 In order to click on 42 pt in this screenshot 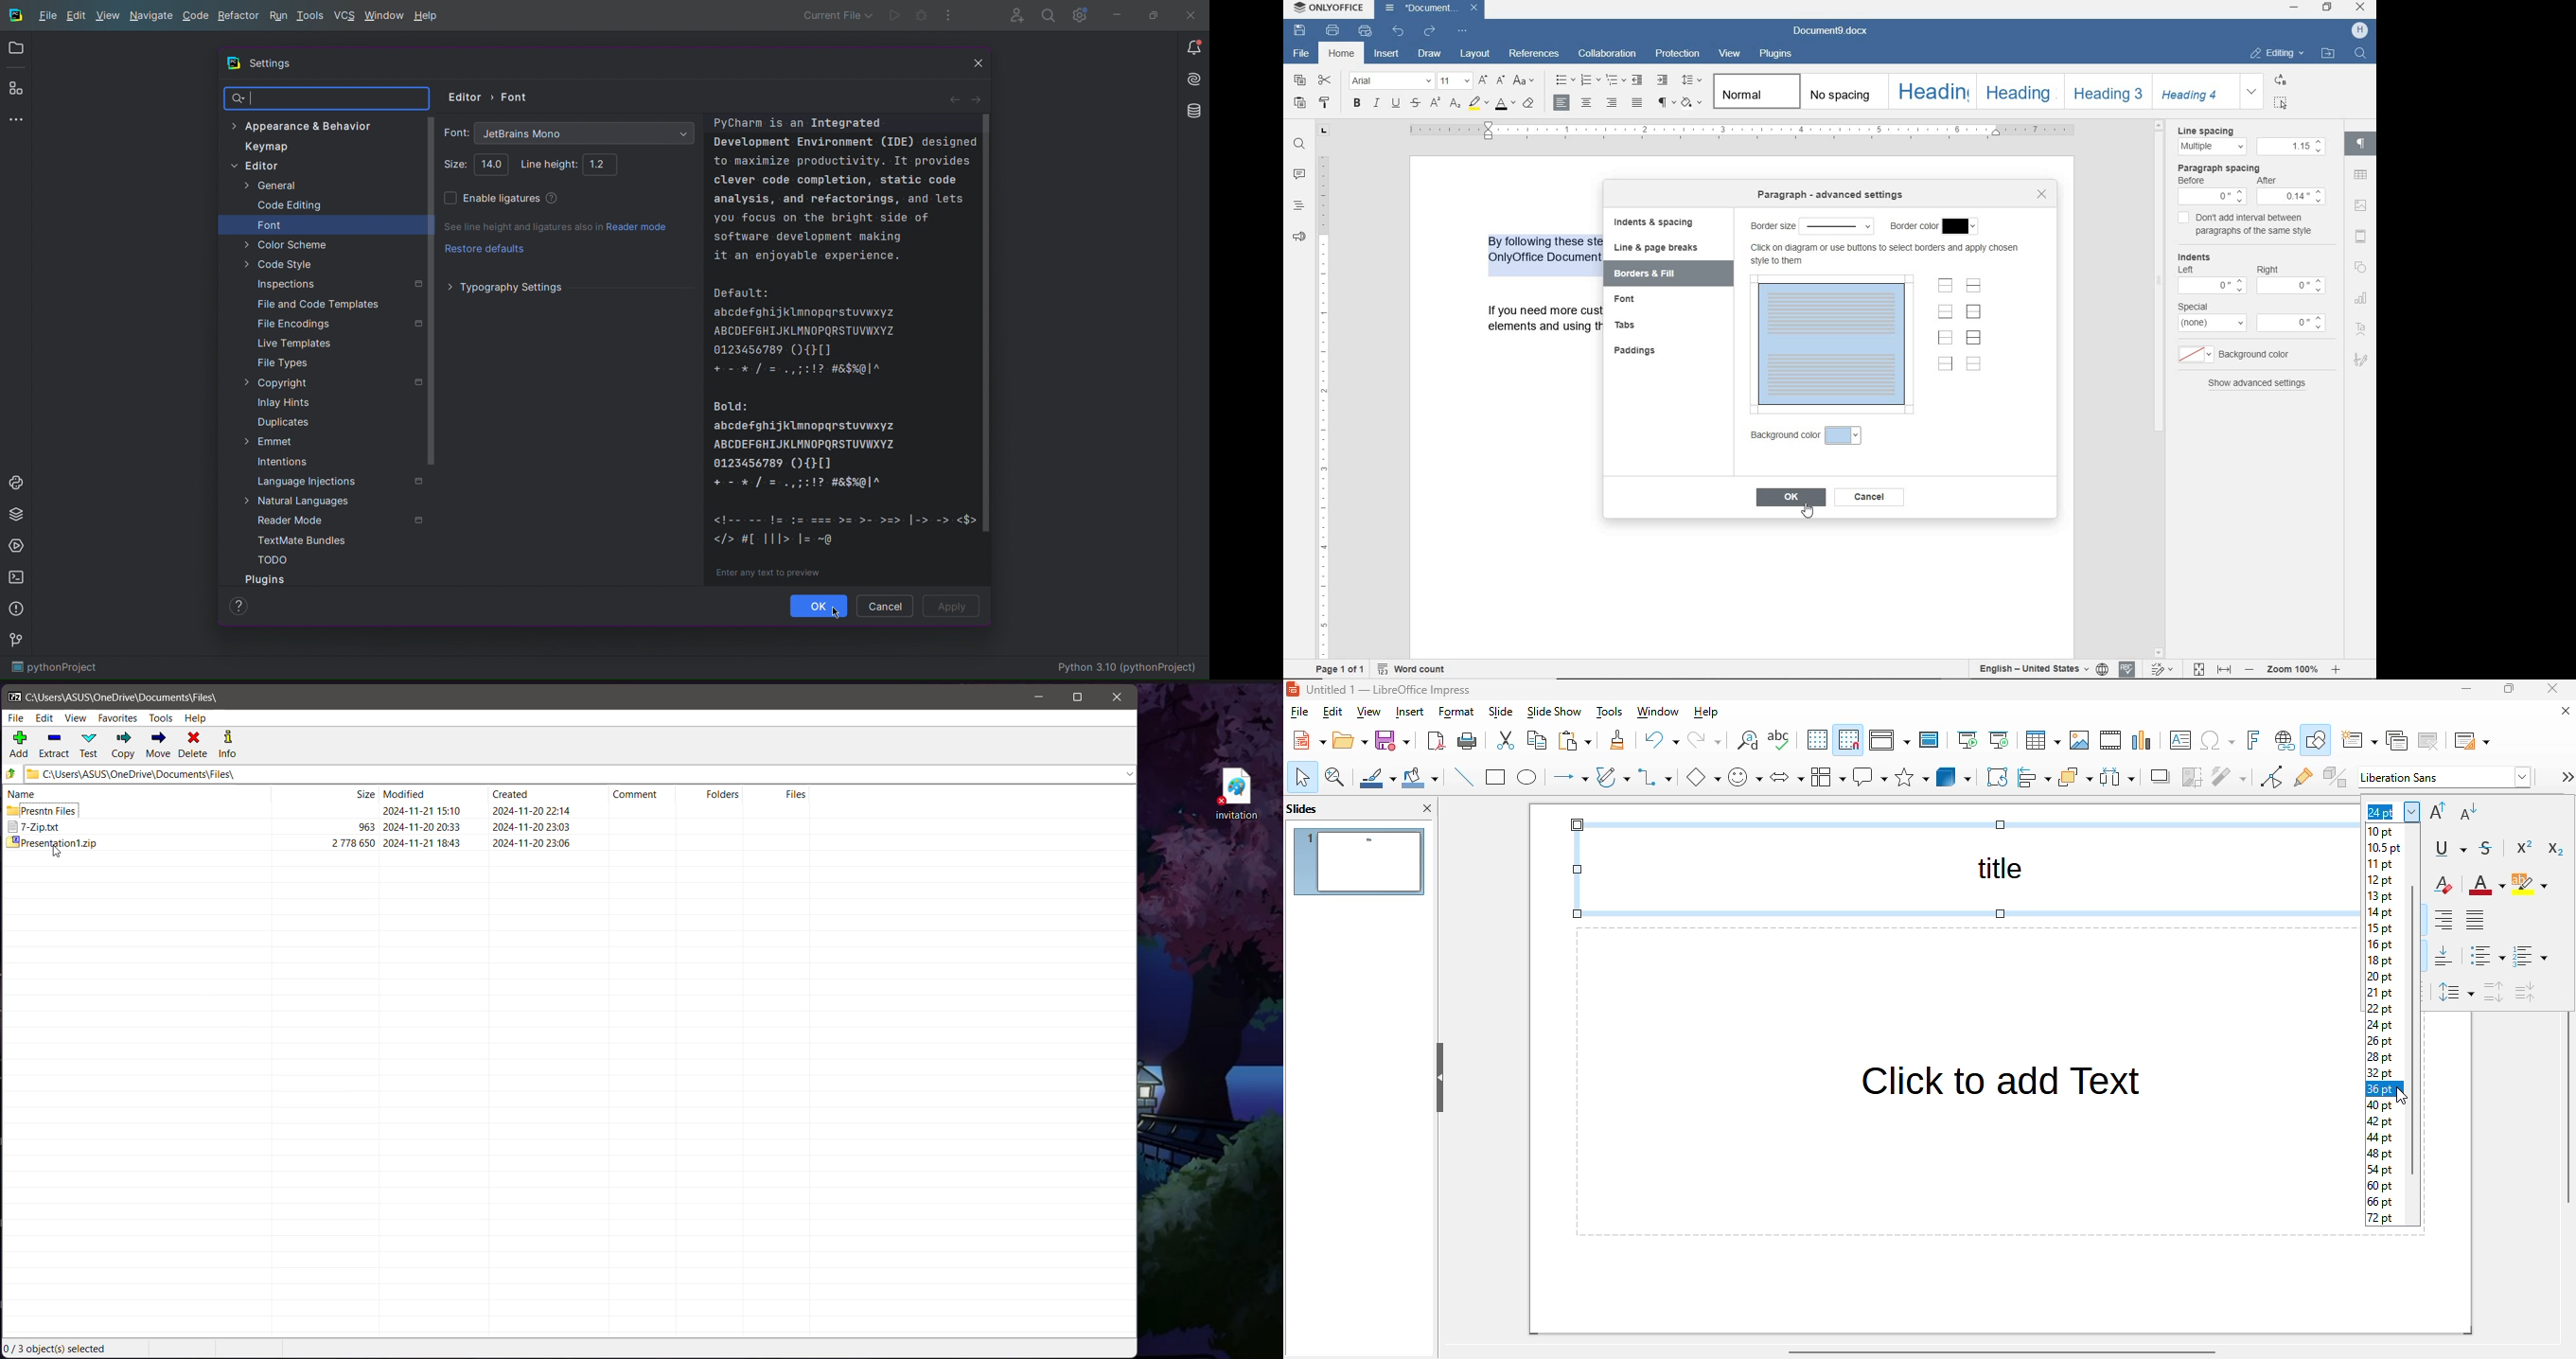, I will do `click(2381, 1121)`.